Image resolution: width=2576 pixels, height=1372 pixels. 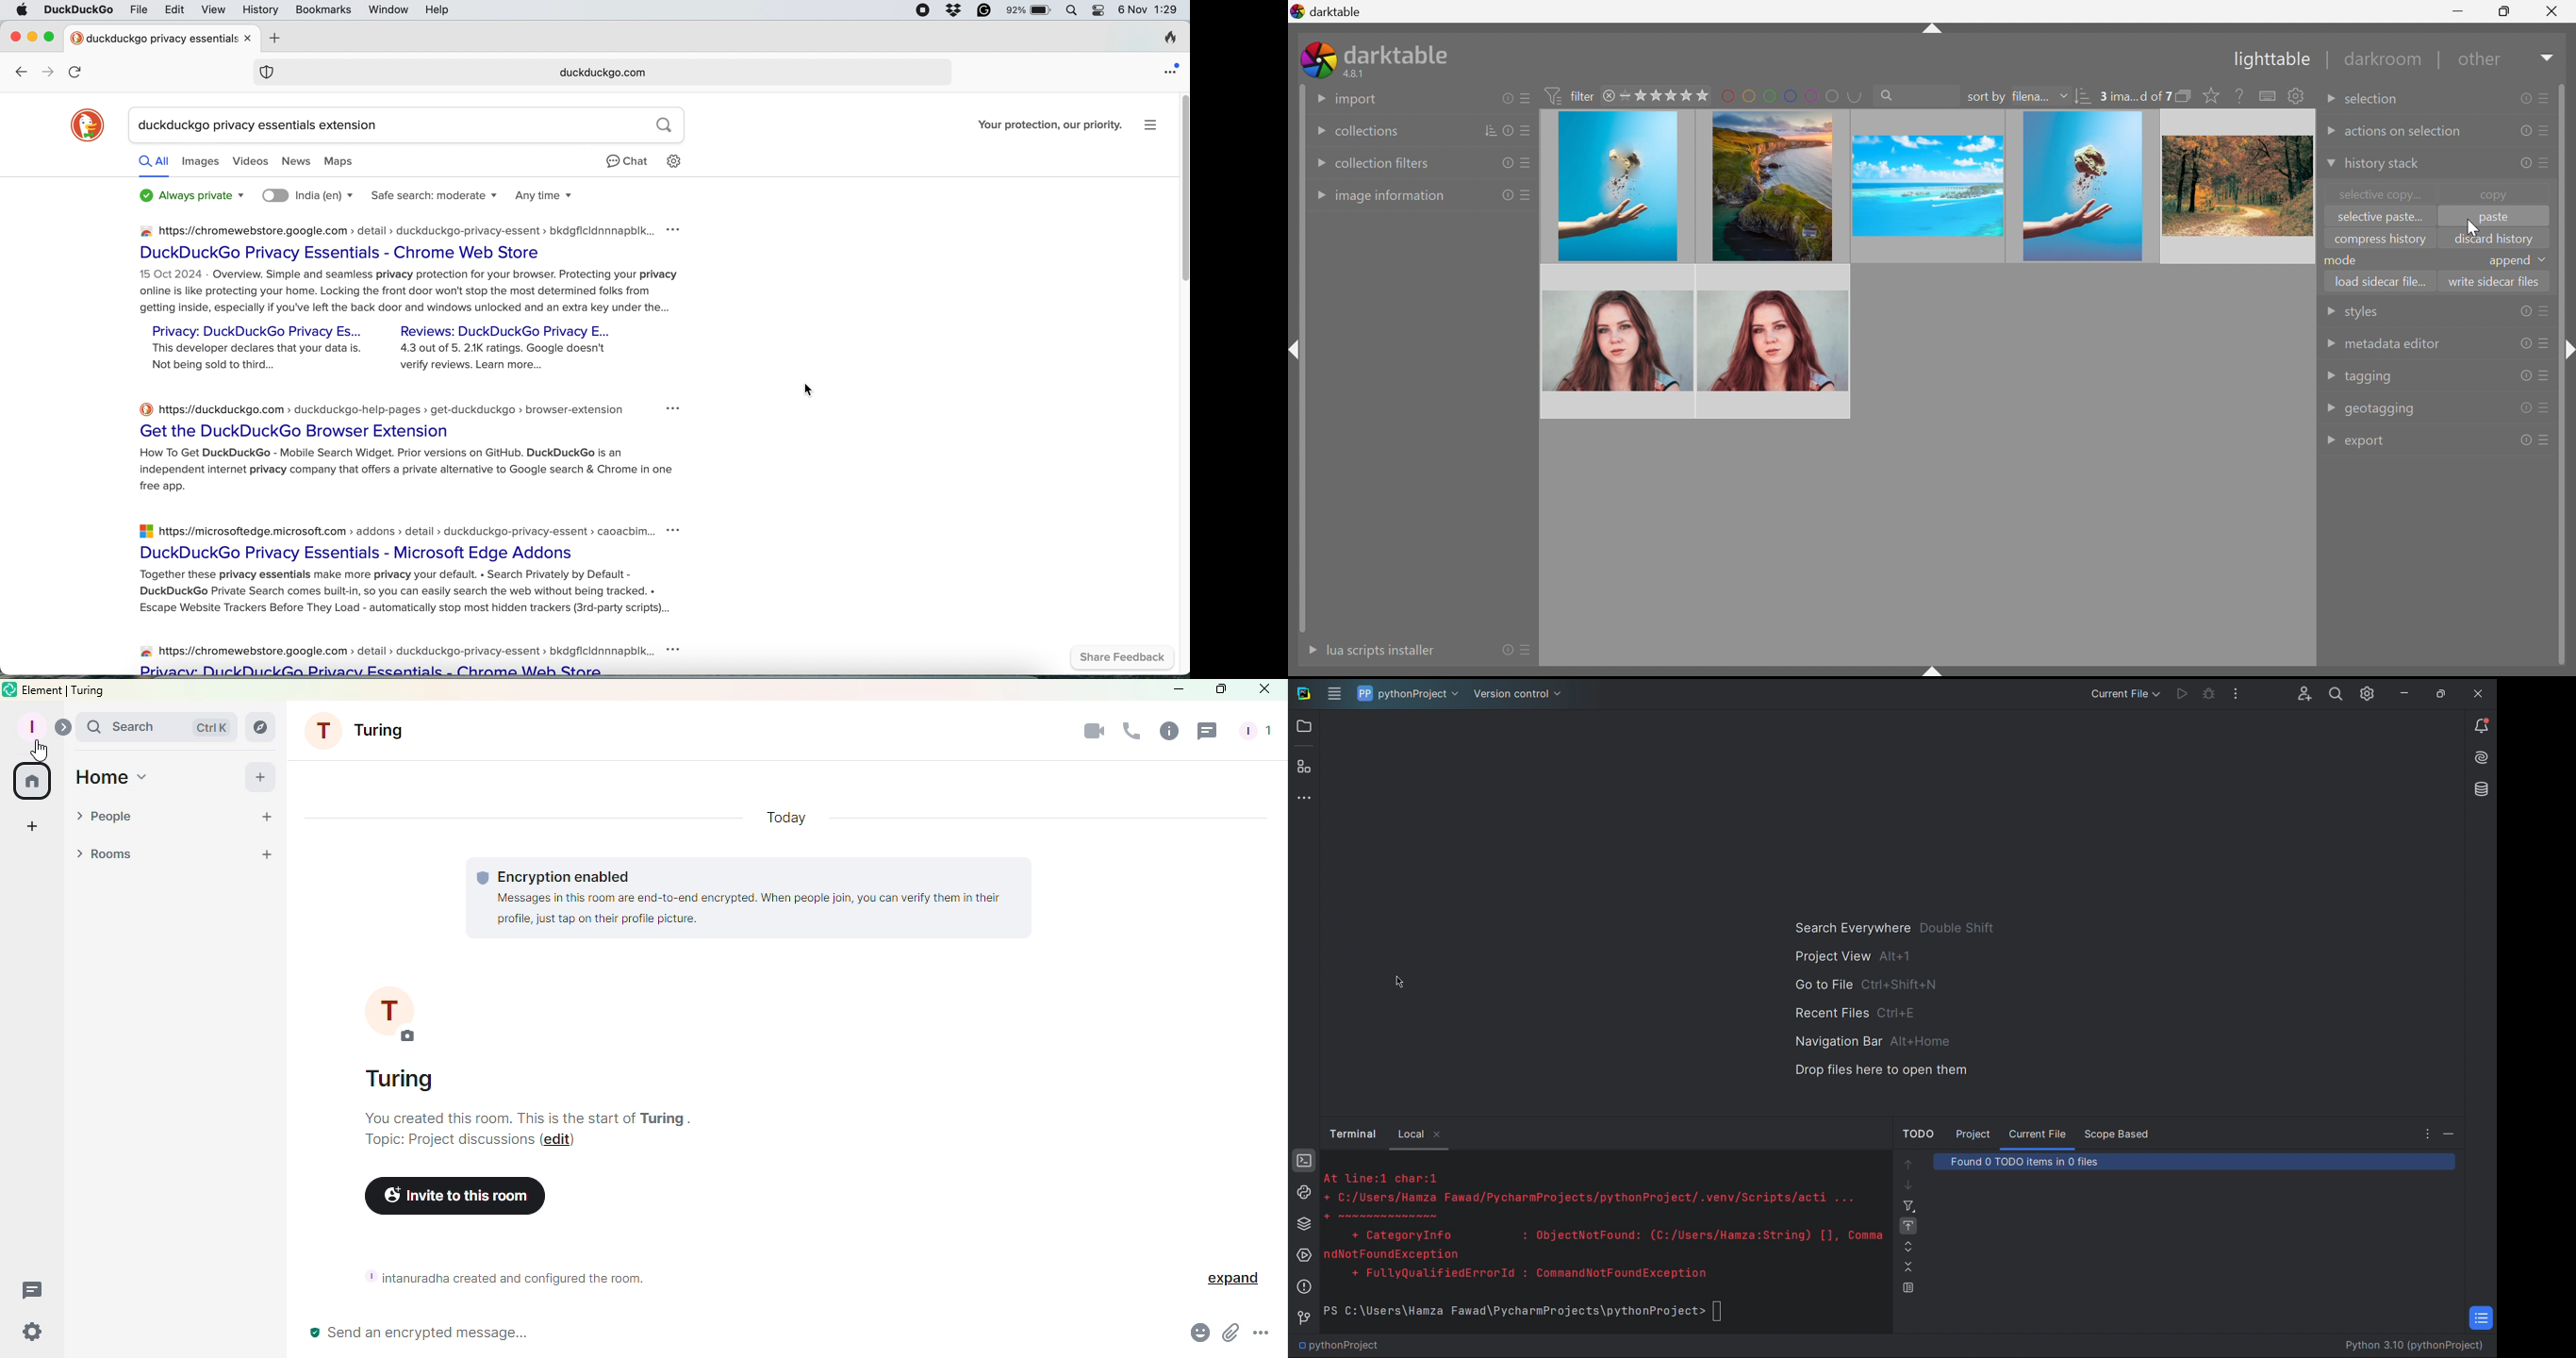 What do you see at coordinates (407, 652) in the screenshot?
I see `https://chromewebstore.google.com` at bounding box center [407, 652].